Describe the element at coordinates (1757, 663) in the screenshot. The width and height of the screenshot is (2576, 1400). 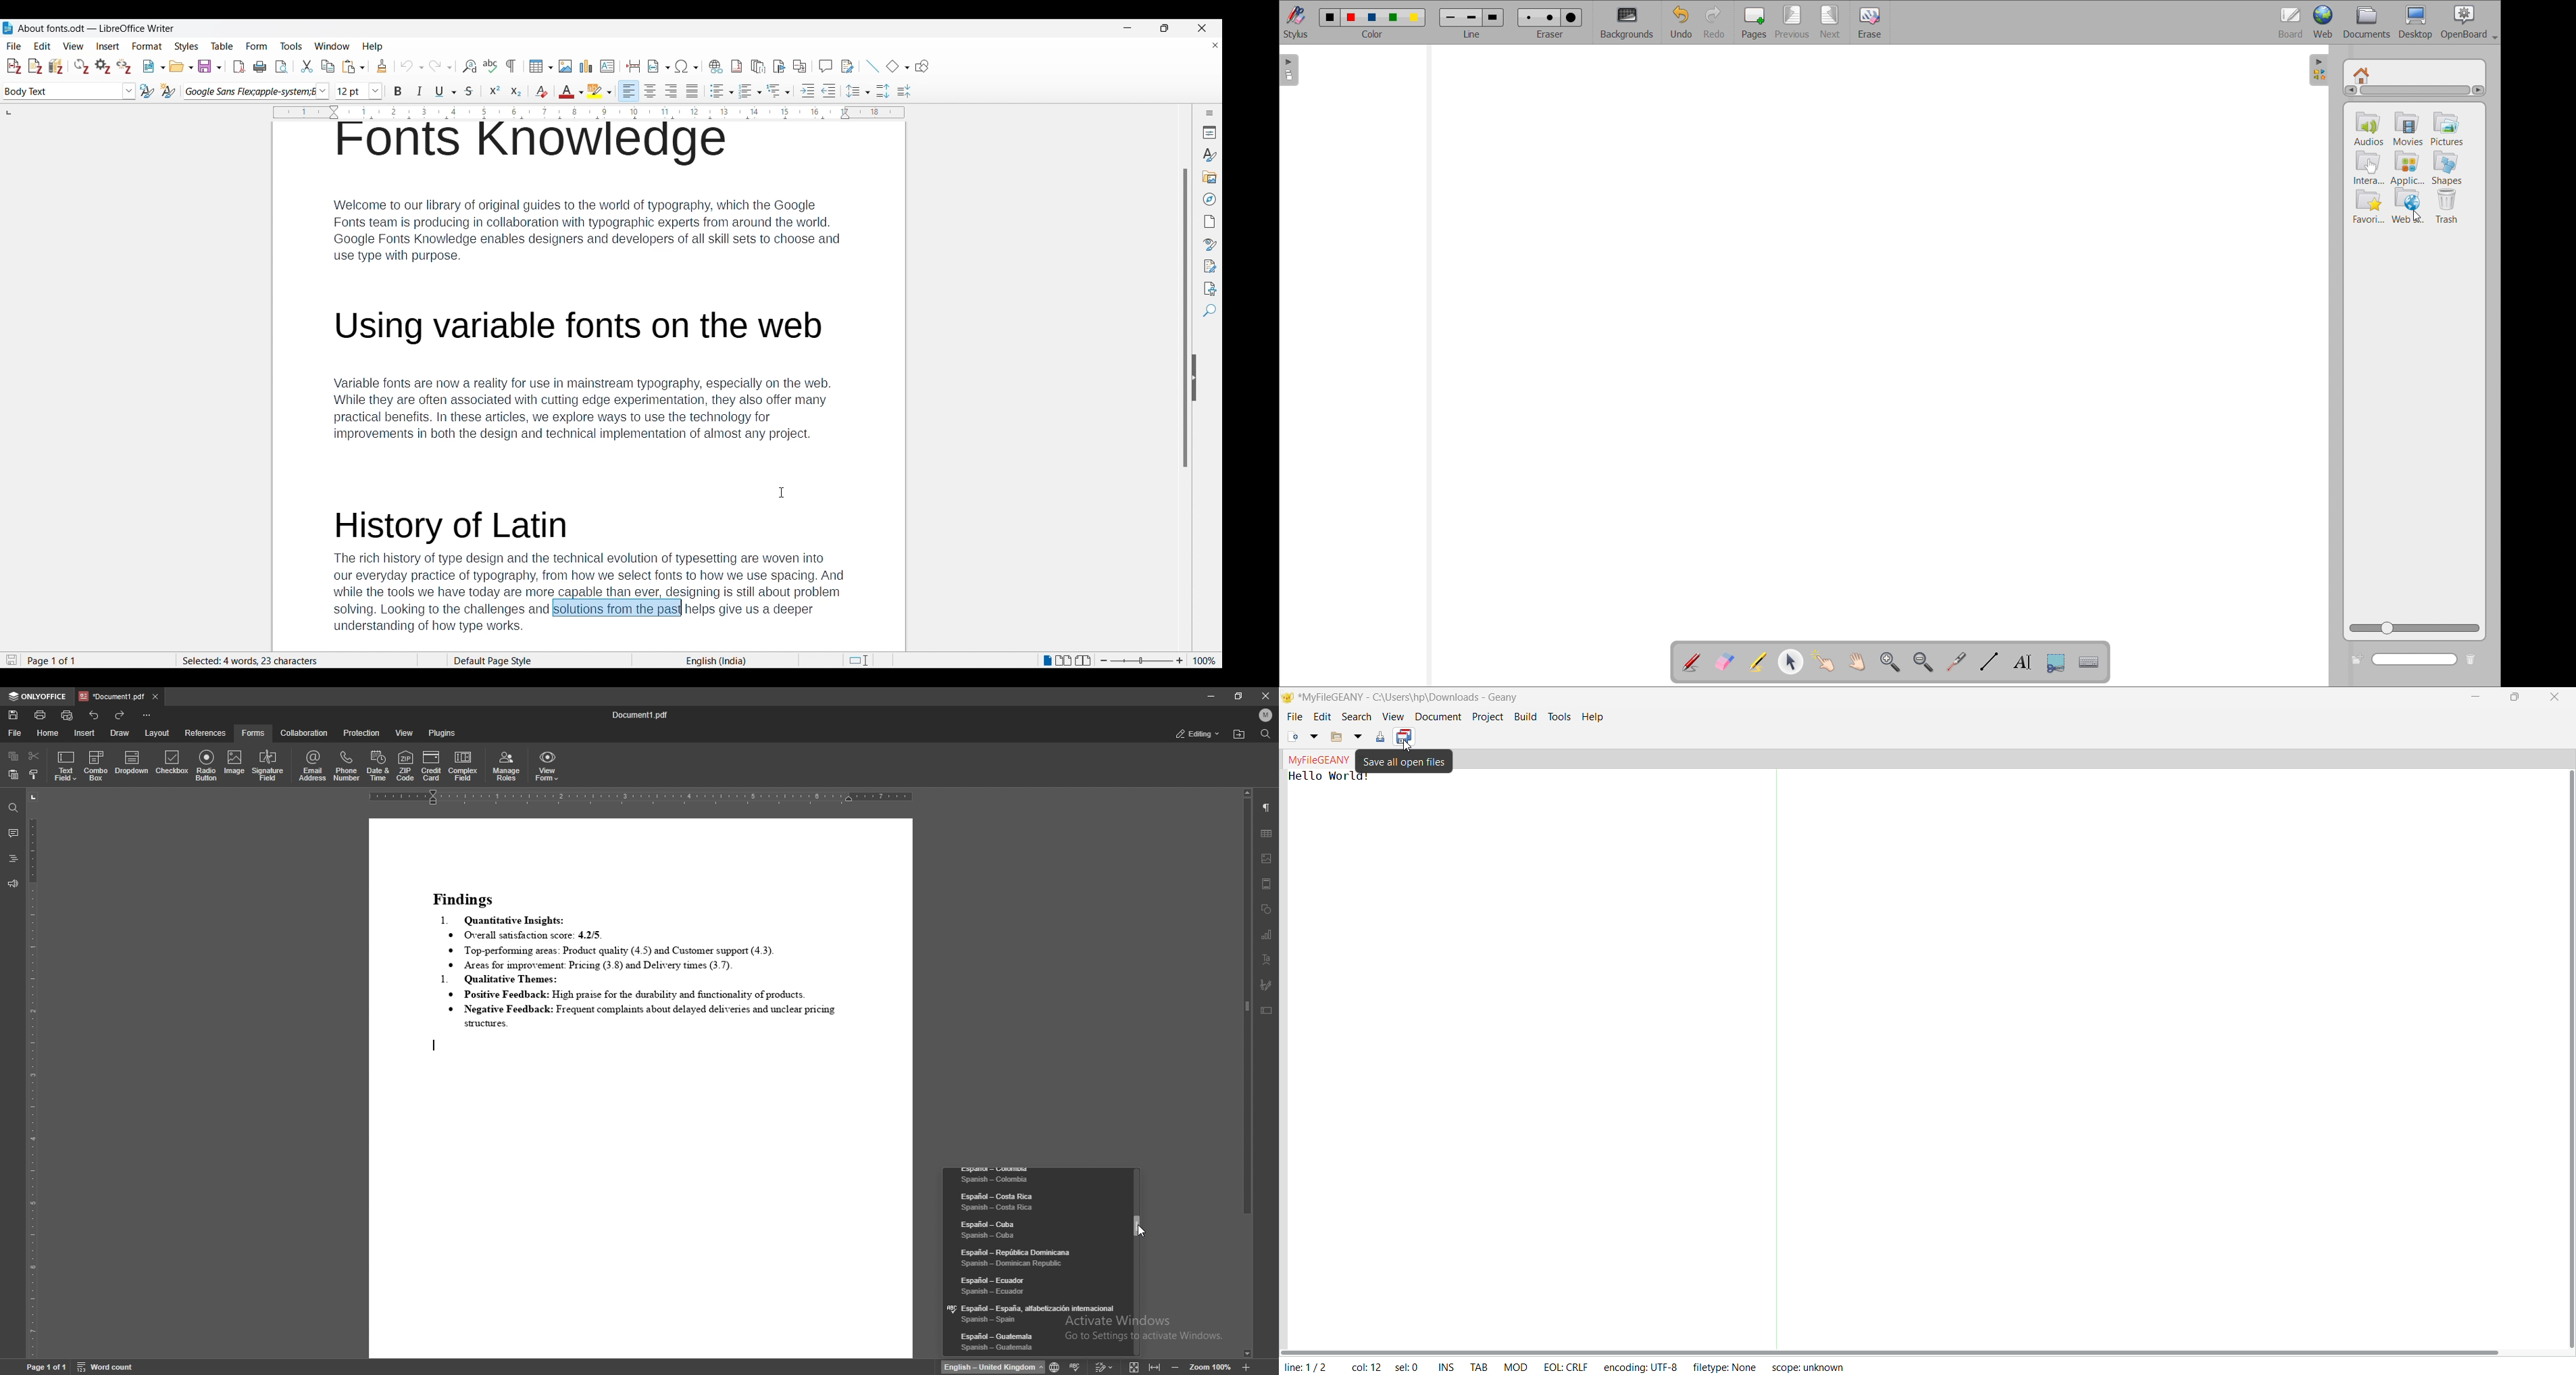
I see `highlighter` at that location.